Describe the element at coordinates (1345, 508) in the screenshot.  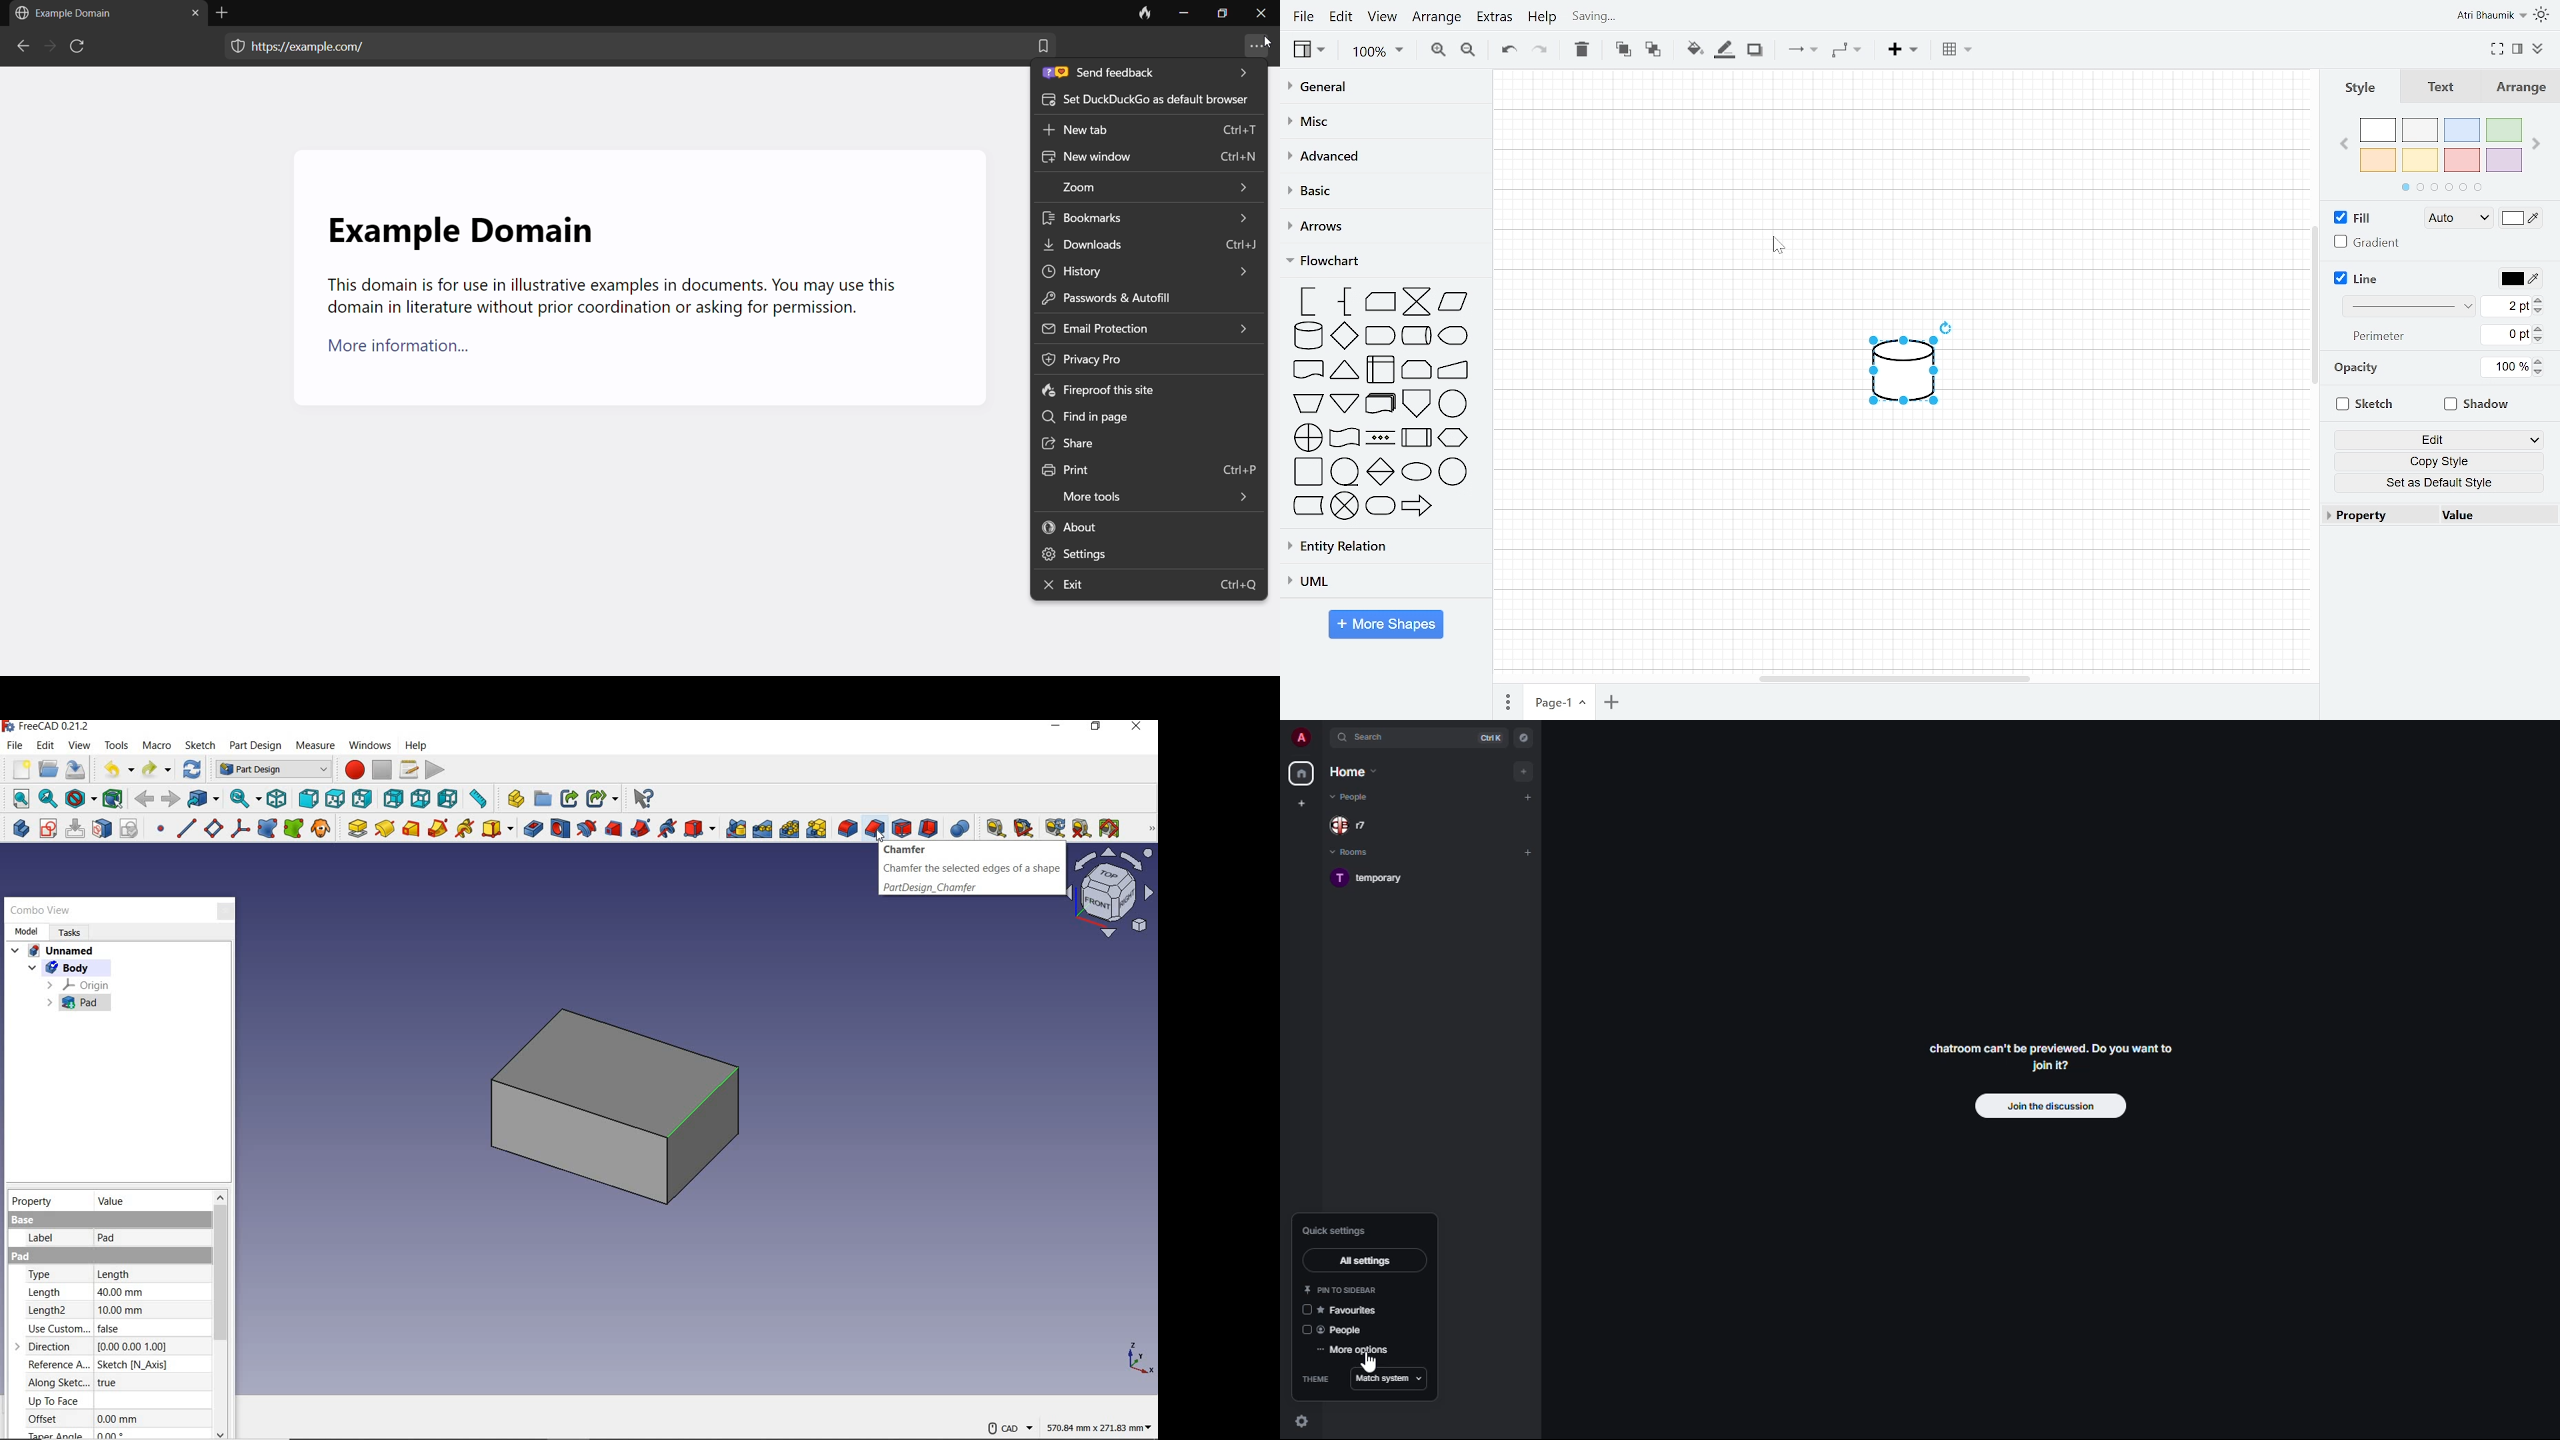
I see `summing junction` at that location.